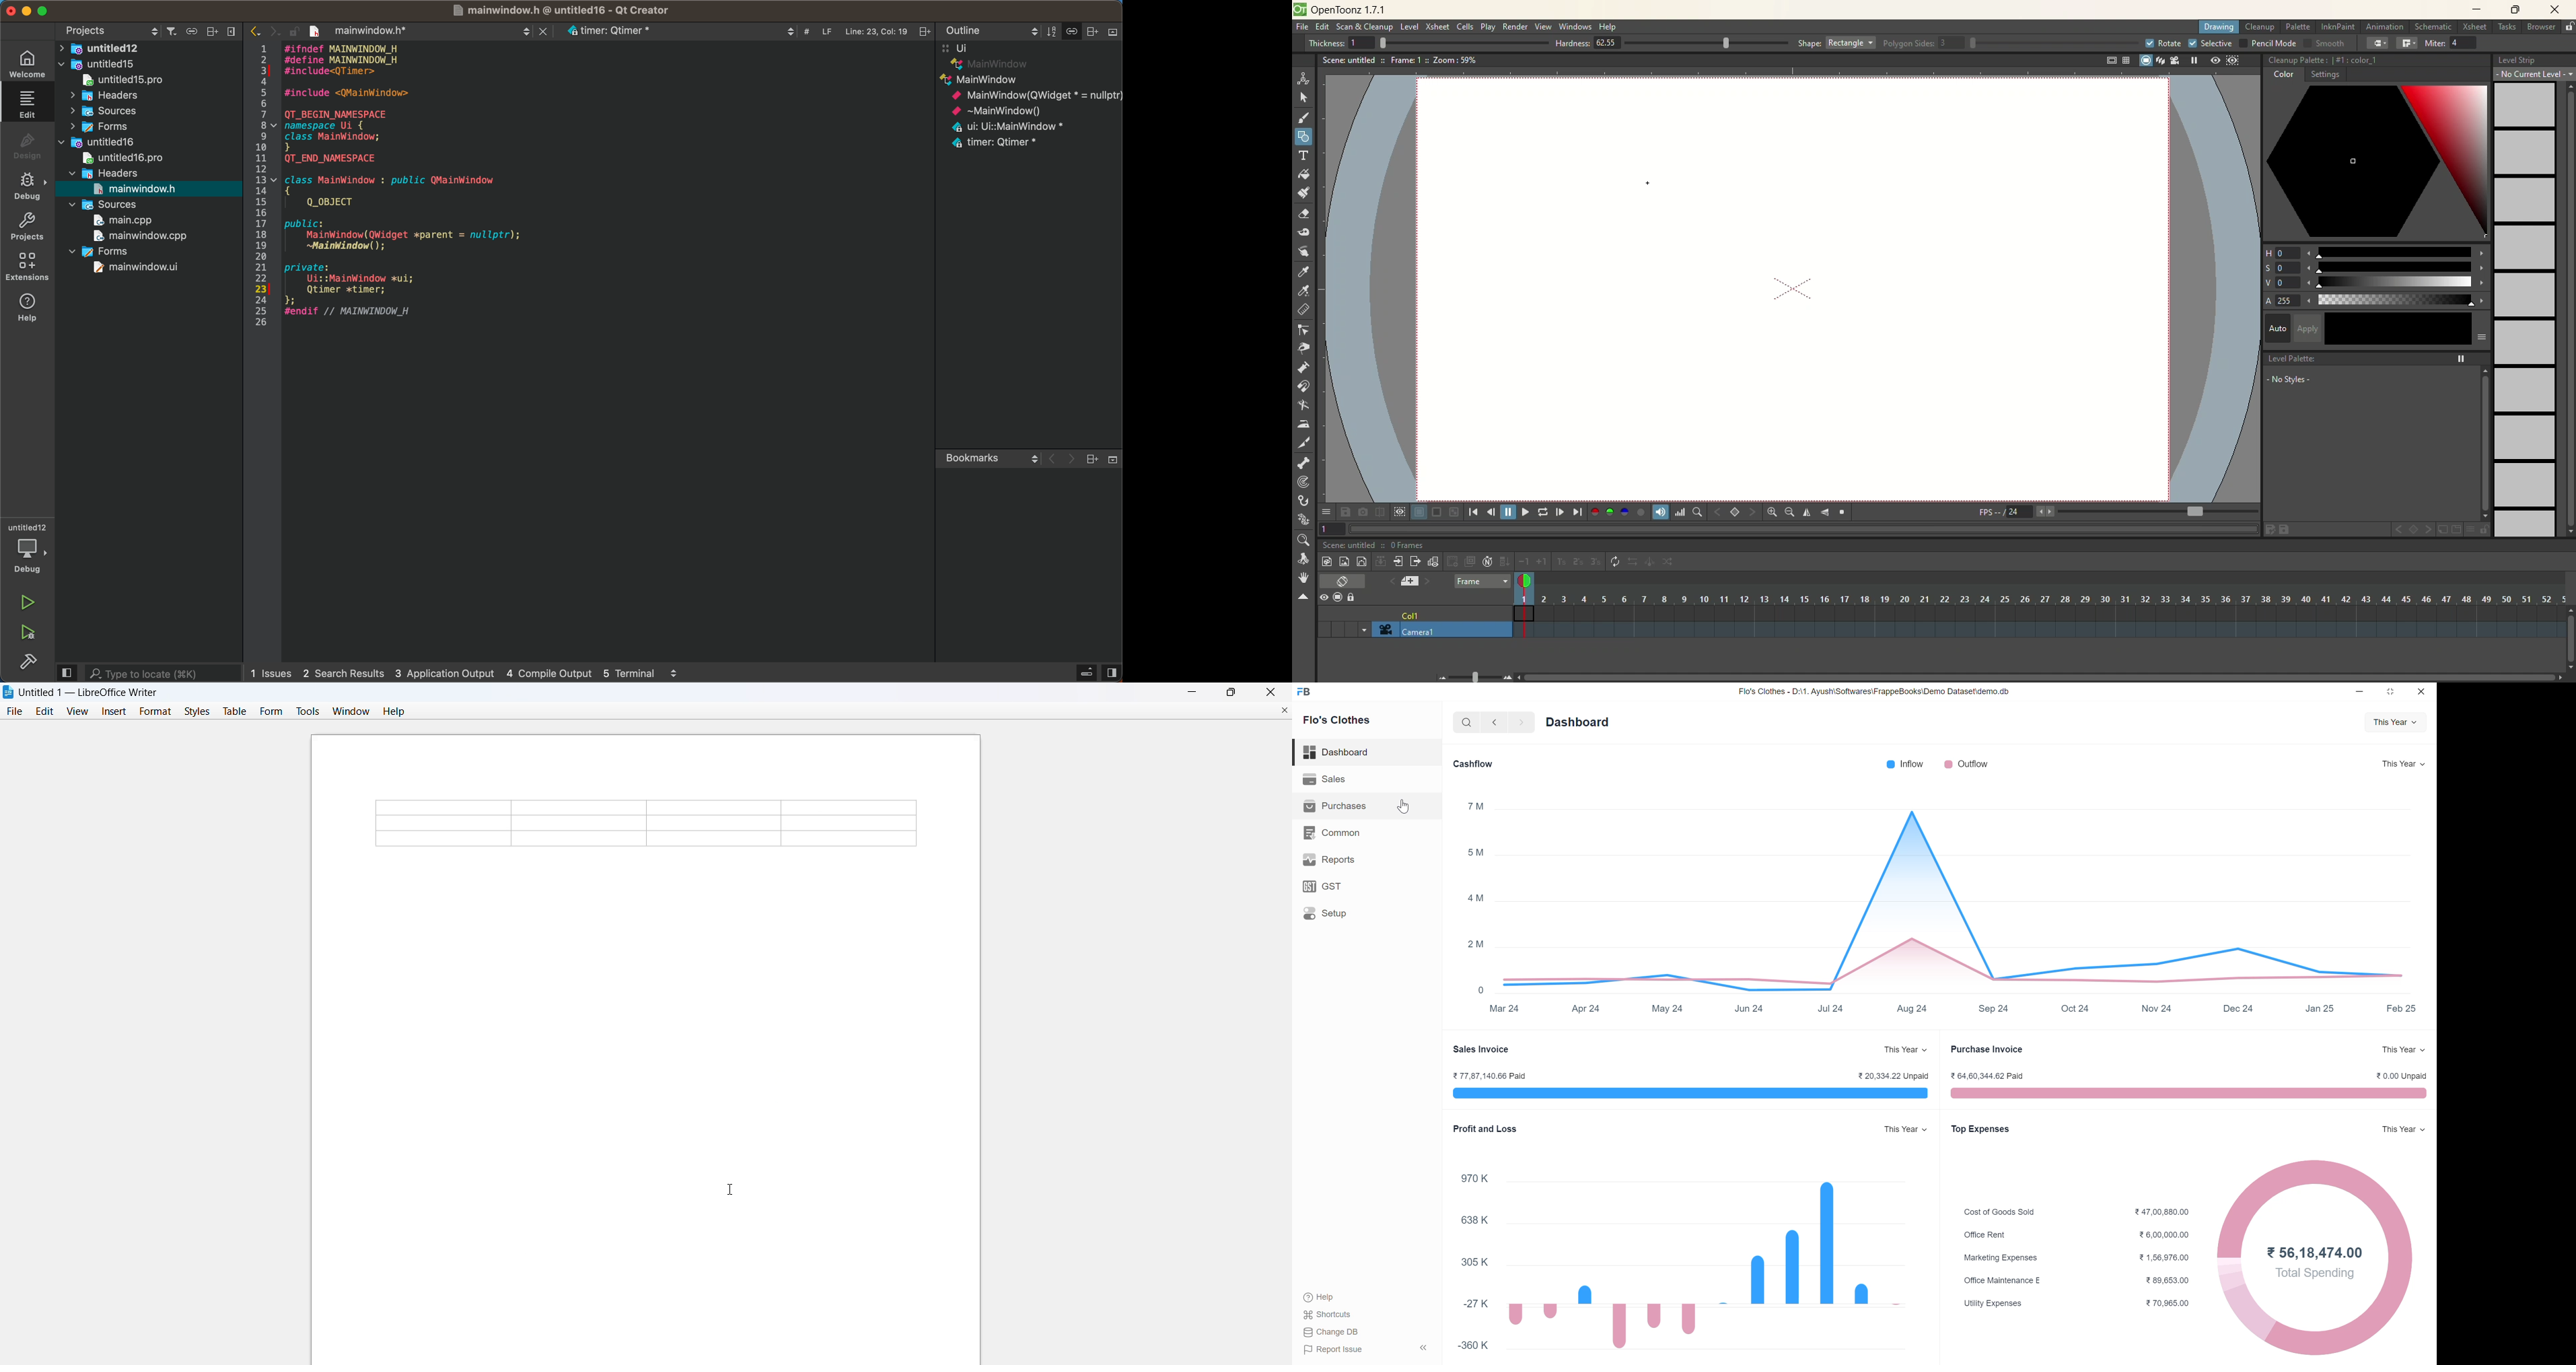 This screenshot has width=2576, height=1372. Describe the element at coordinates (1641, 511) in the screenshot. I see `alpha channel` at that location.